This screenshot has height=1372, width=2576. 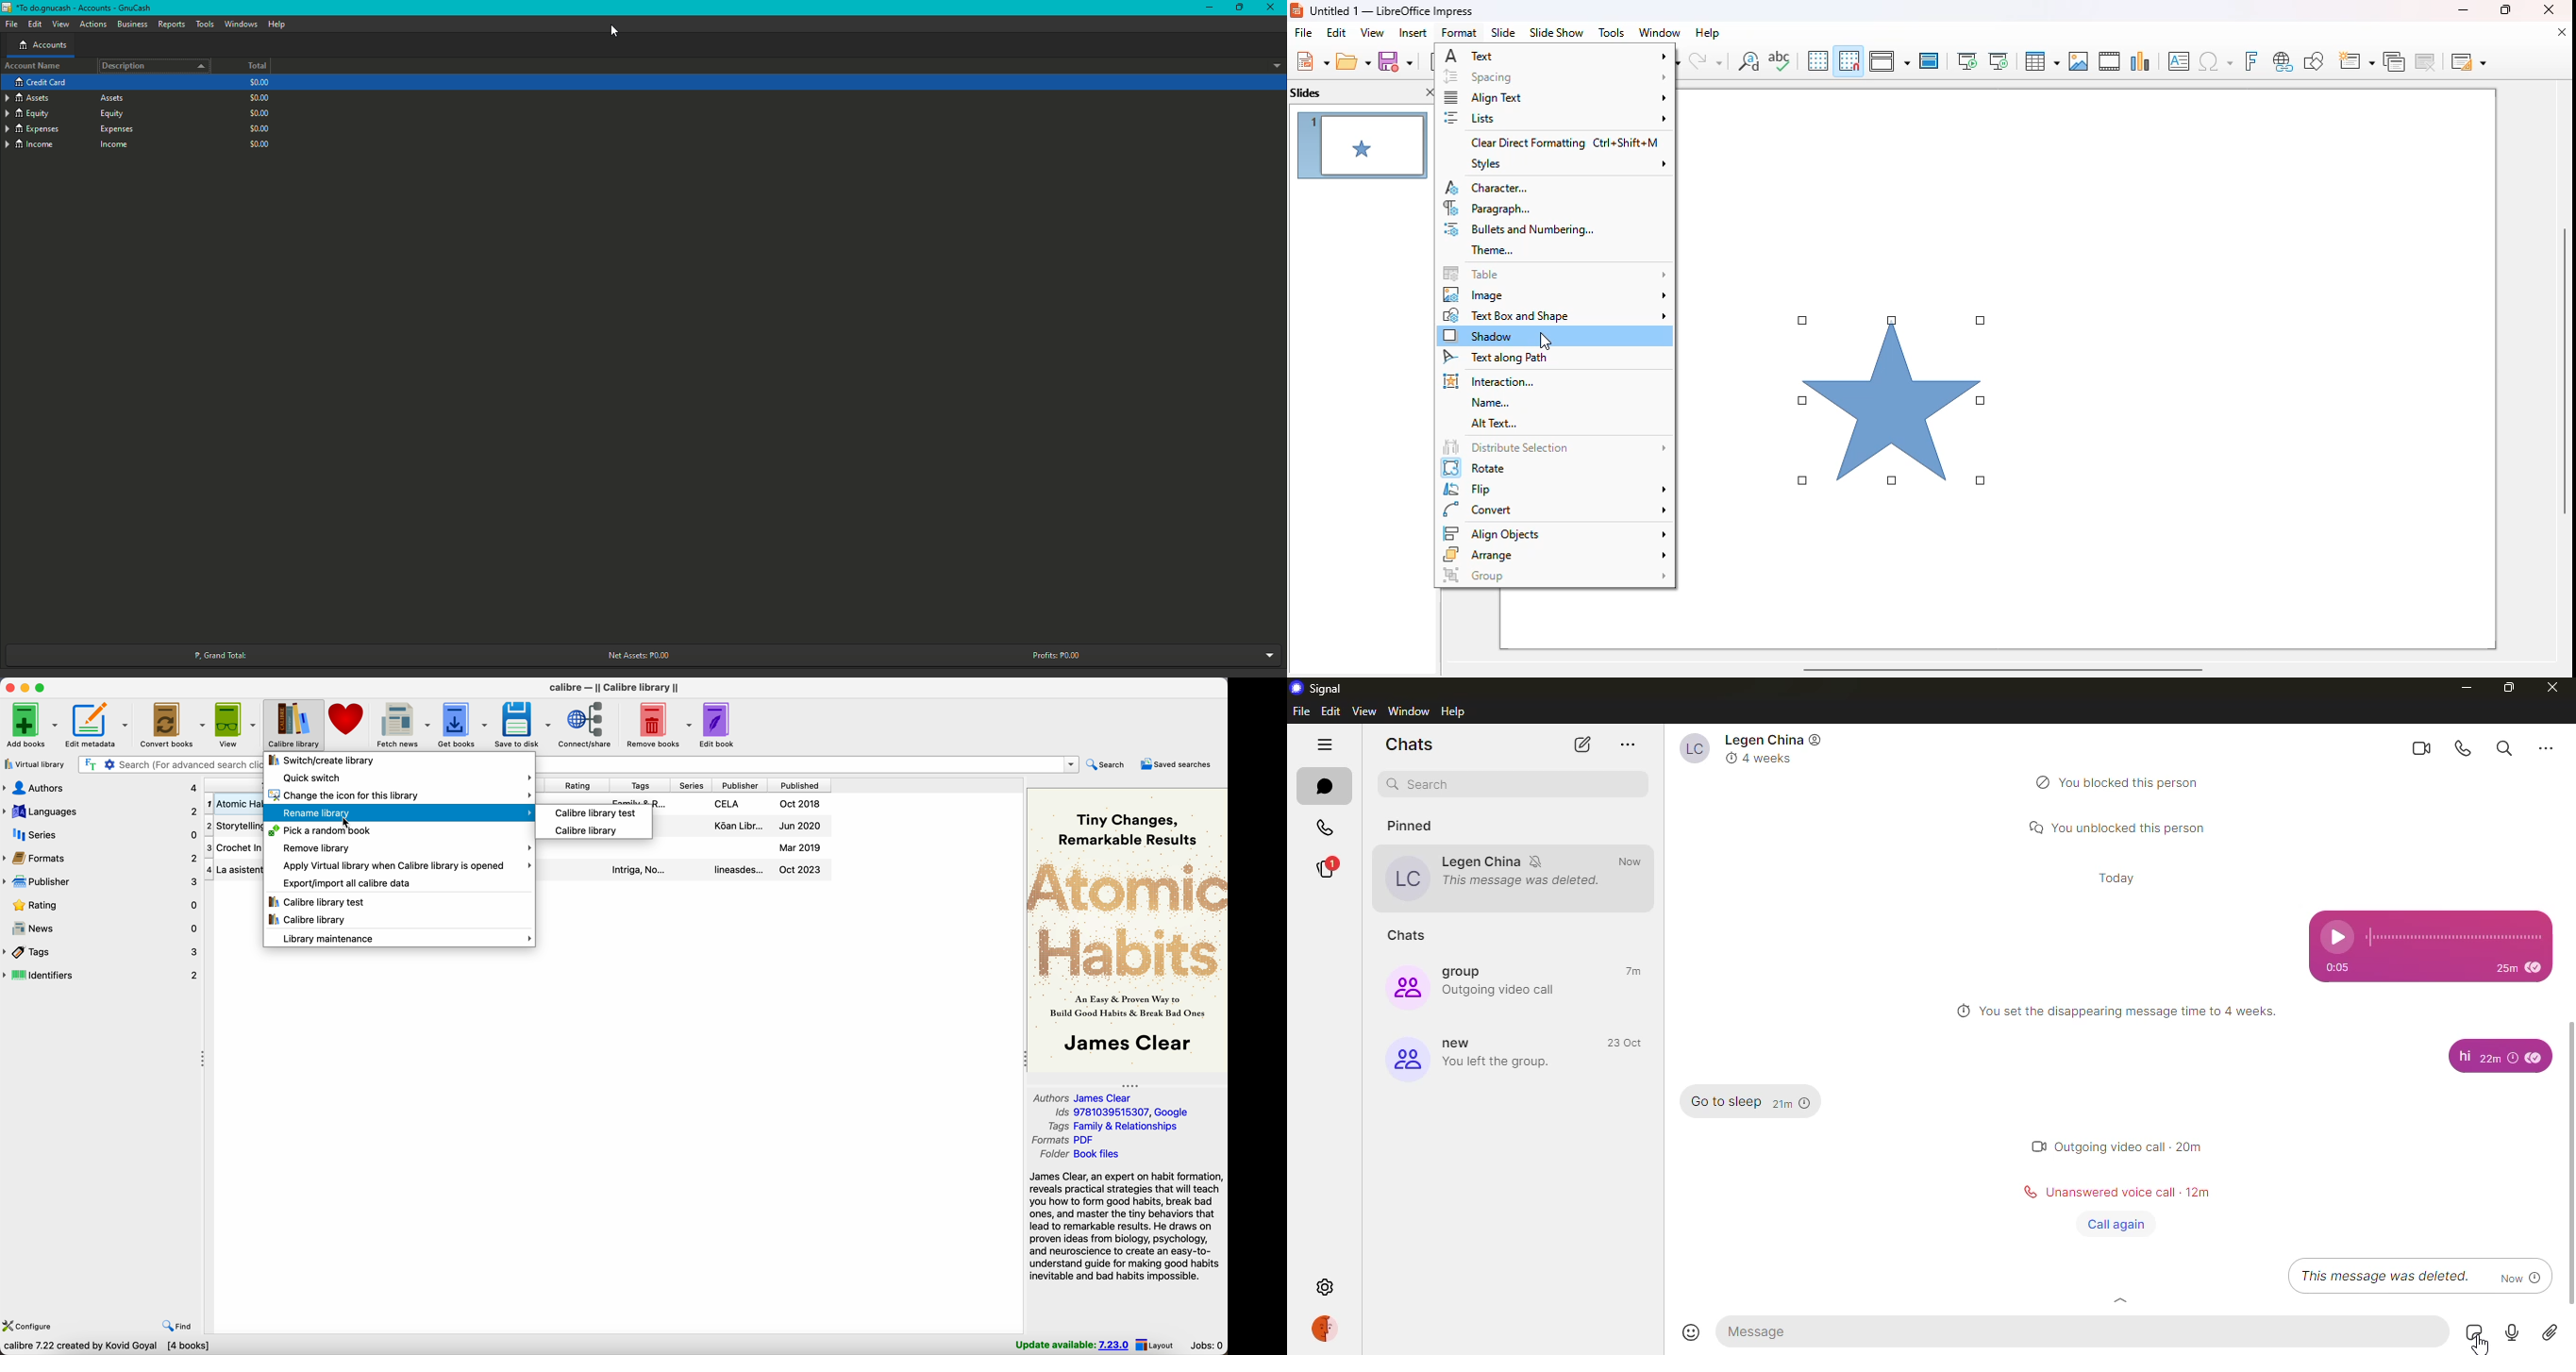 What do you see at coordinates (1238, 8) in the screenshot?
I see `Restore` at bounding box center [1238, 8].